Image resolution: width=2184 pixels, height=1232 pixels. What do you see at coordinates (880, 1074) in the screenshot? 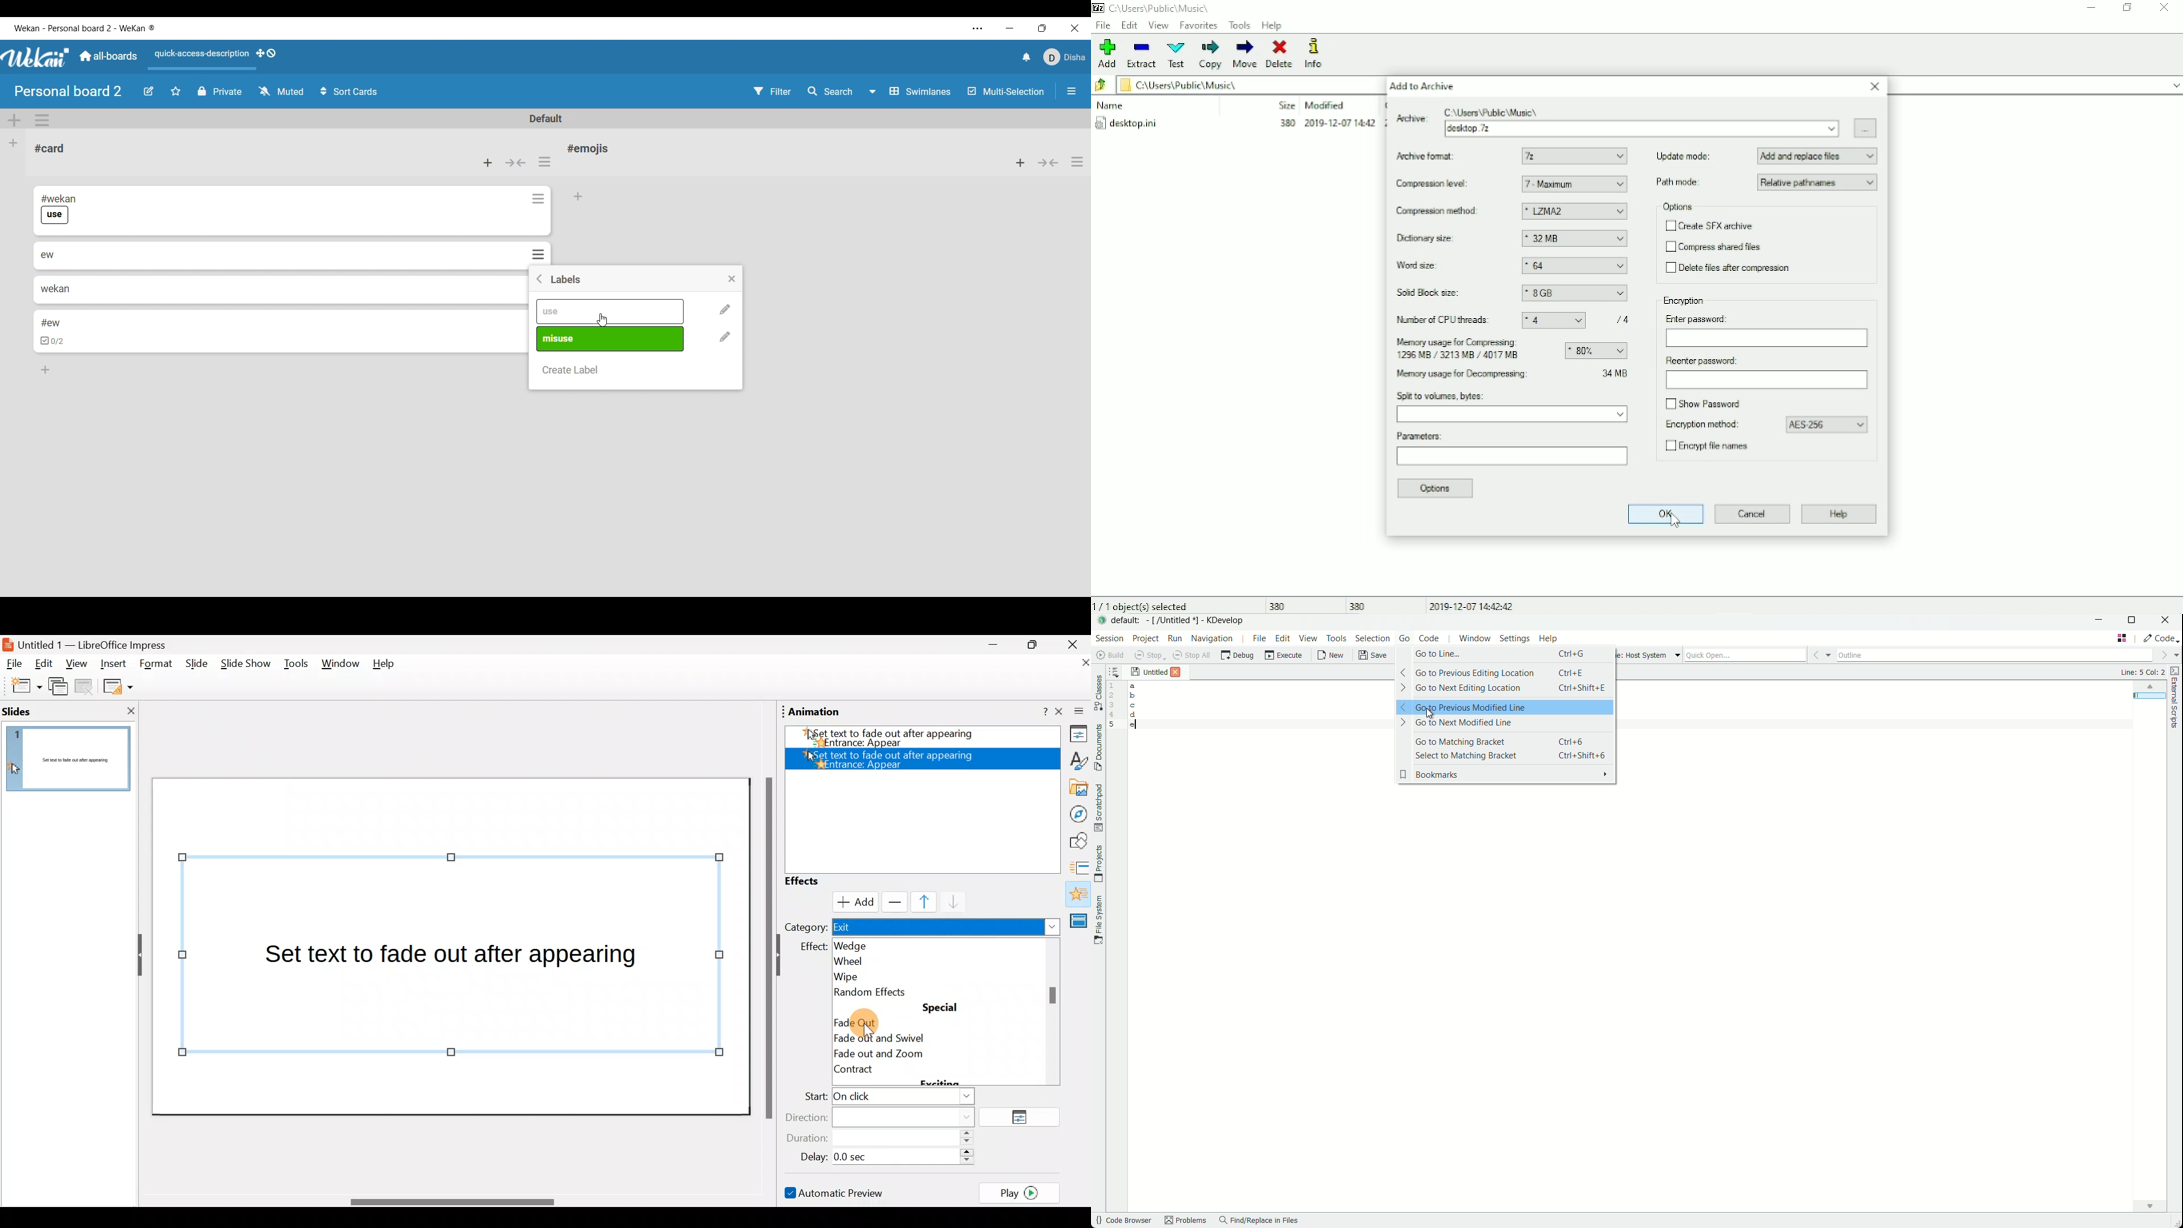
I see `Contract` at bounding box center [880, 1074].